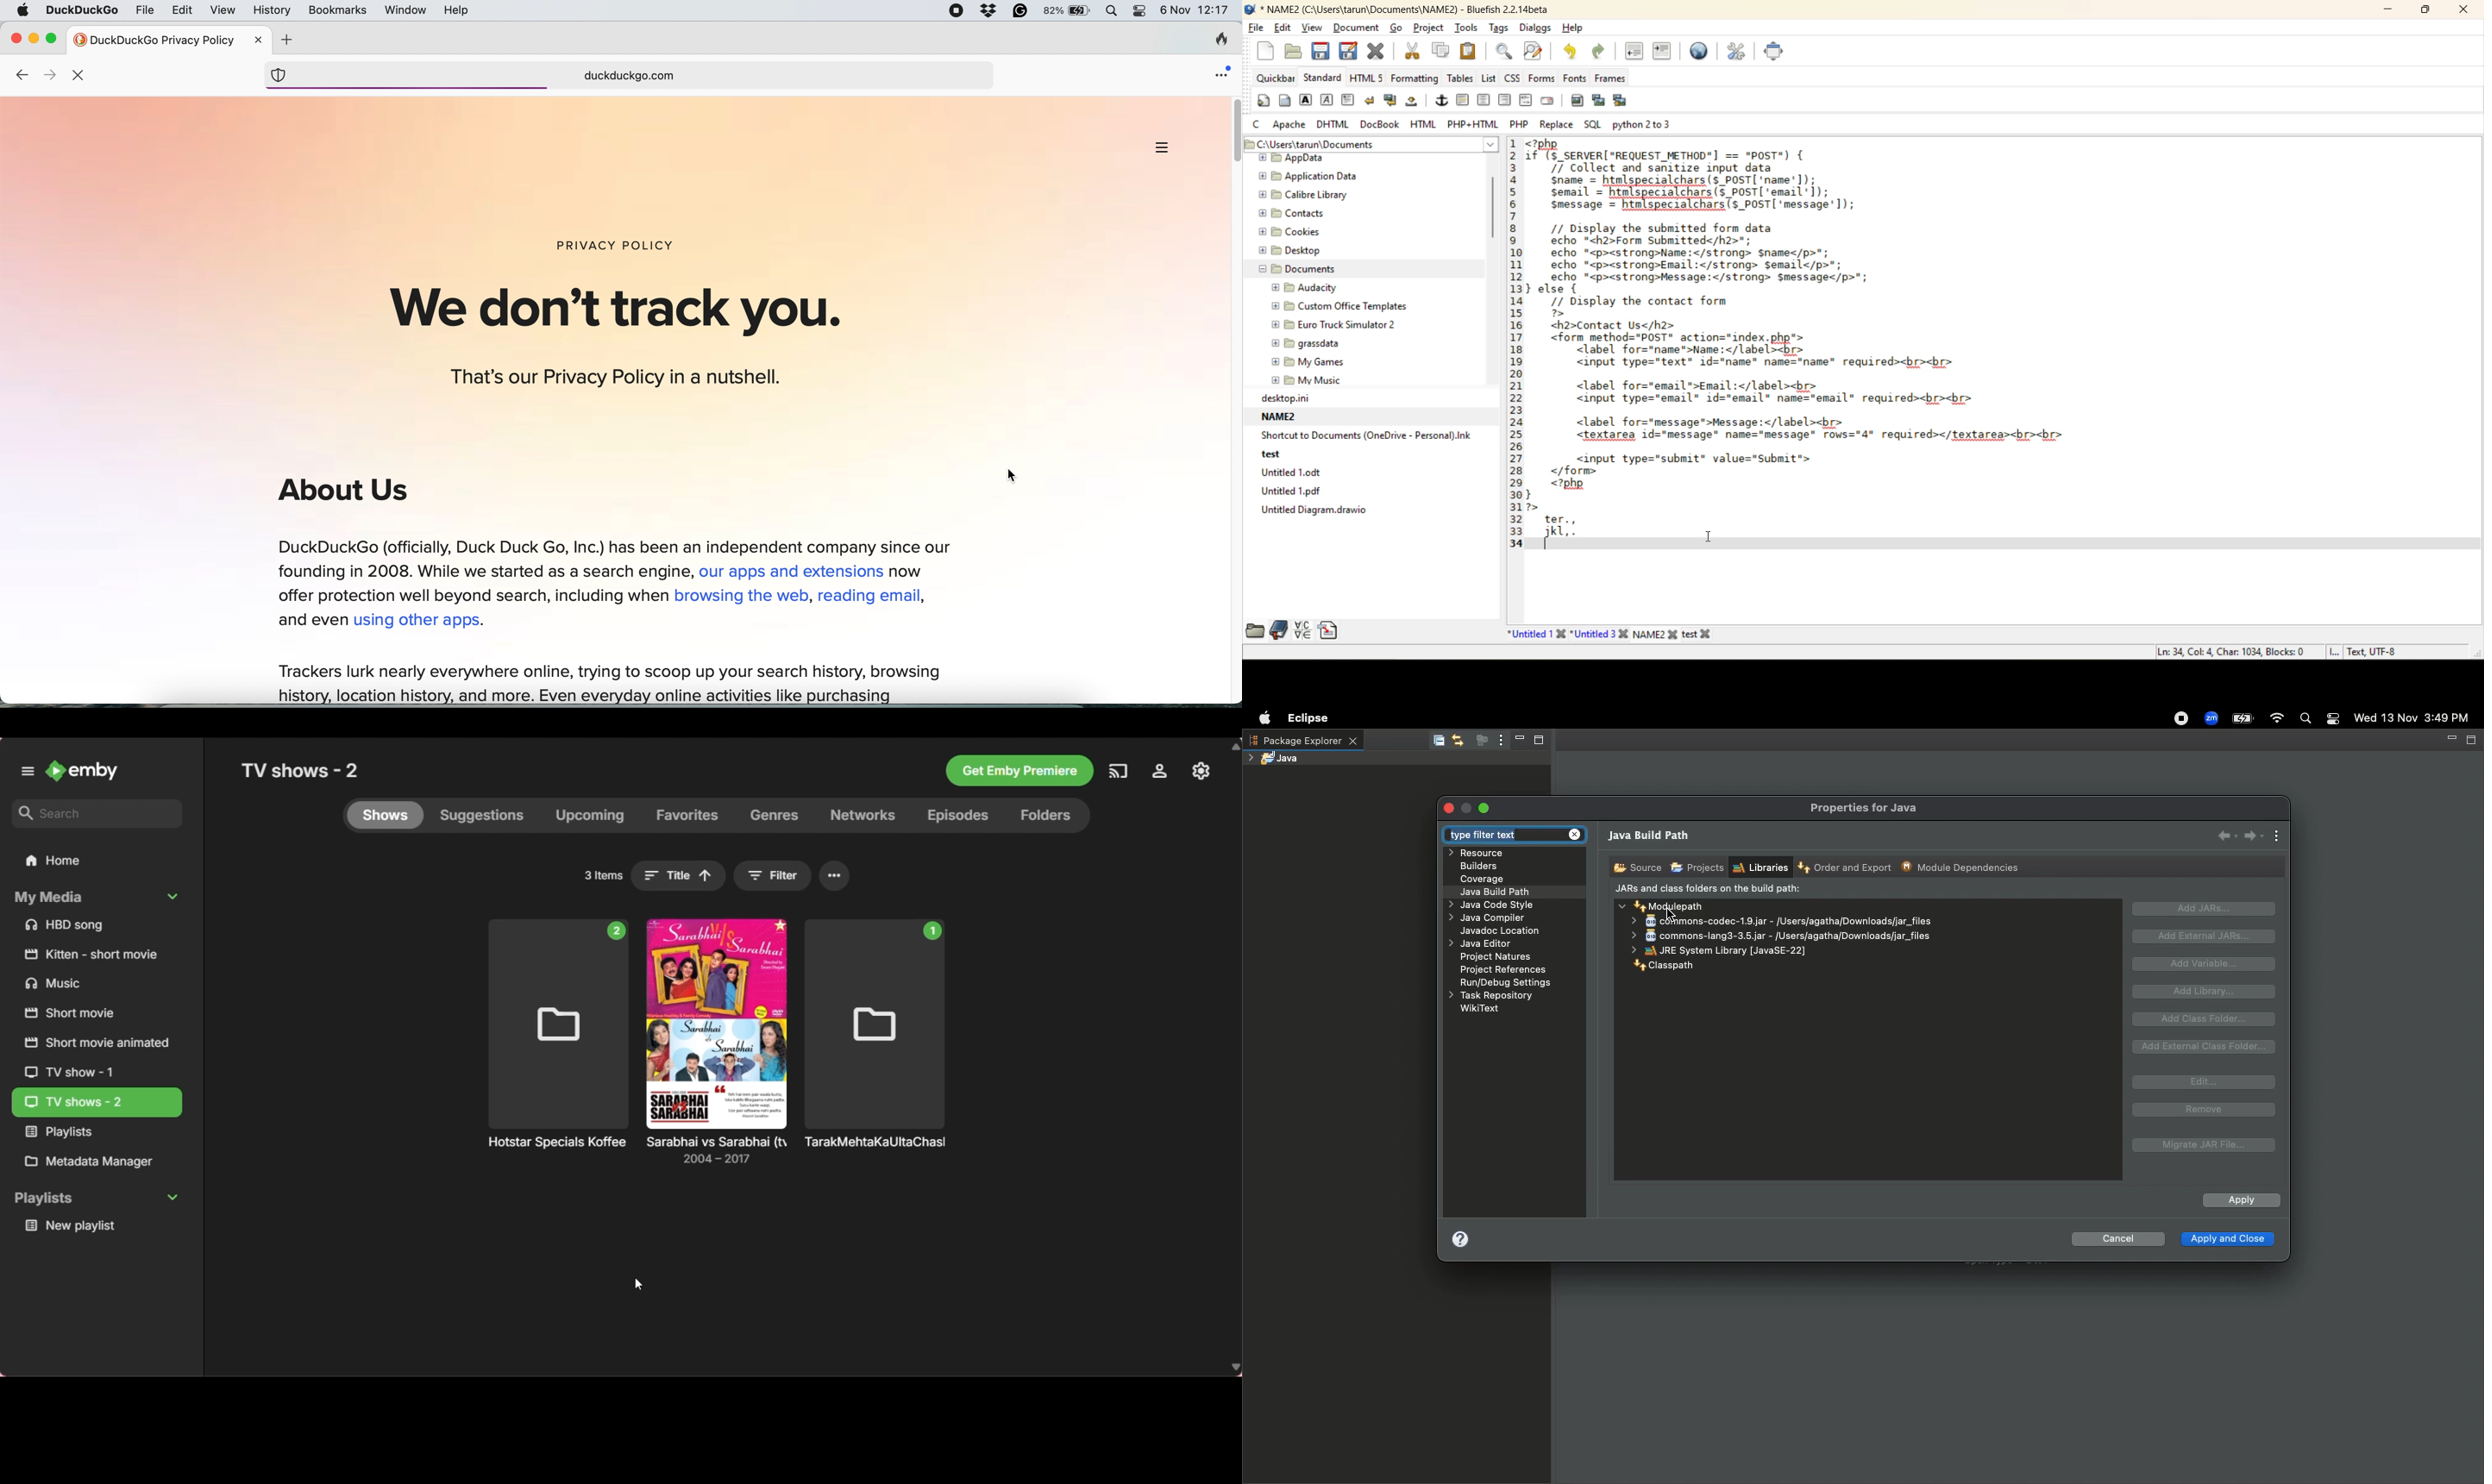 The image size is (2492, 1484). I want to click on Shortcut to Documents (OneDrive - Personal).Ink, so click(1365, 437).